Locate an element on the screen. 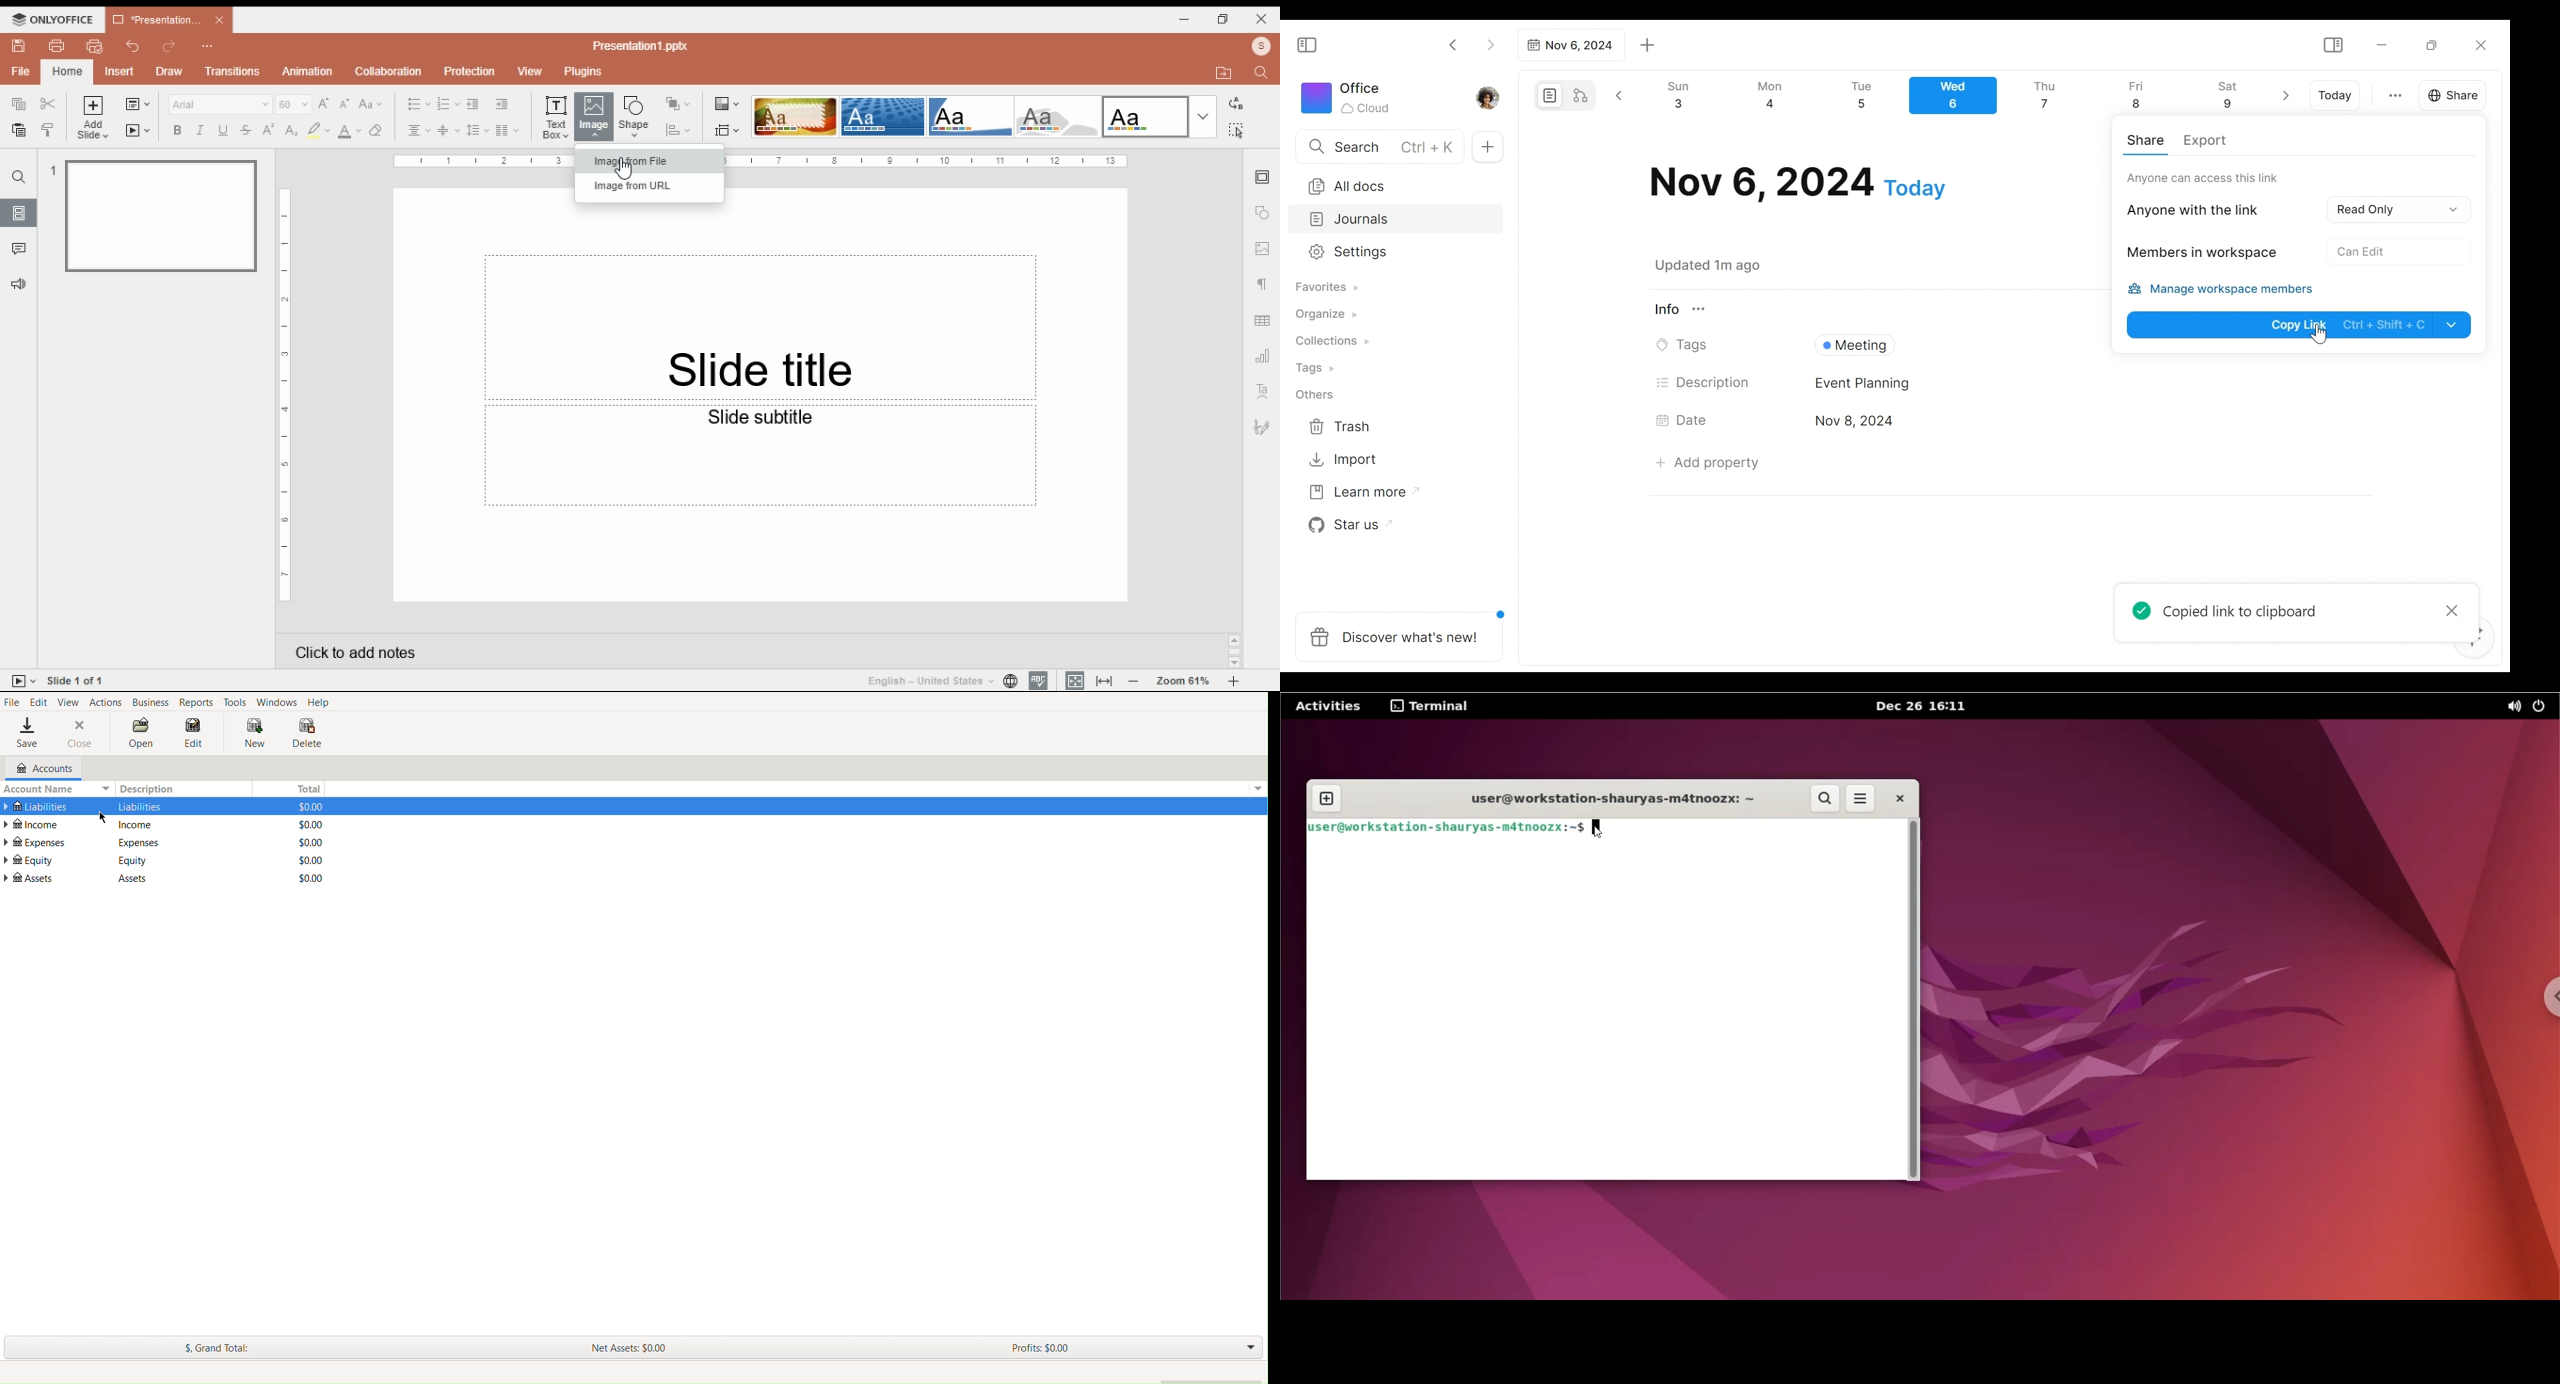 Image resolution: width=2576 pixels, height=1400 pixels. suggestions and feedback is located at coordinates (20, 285).